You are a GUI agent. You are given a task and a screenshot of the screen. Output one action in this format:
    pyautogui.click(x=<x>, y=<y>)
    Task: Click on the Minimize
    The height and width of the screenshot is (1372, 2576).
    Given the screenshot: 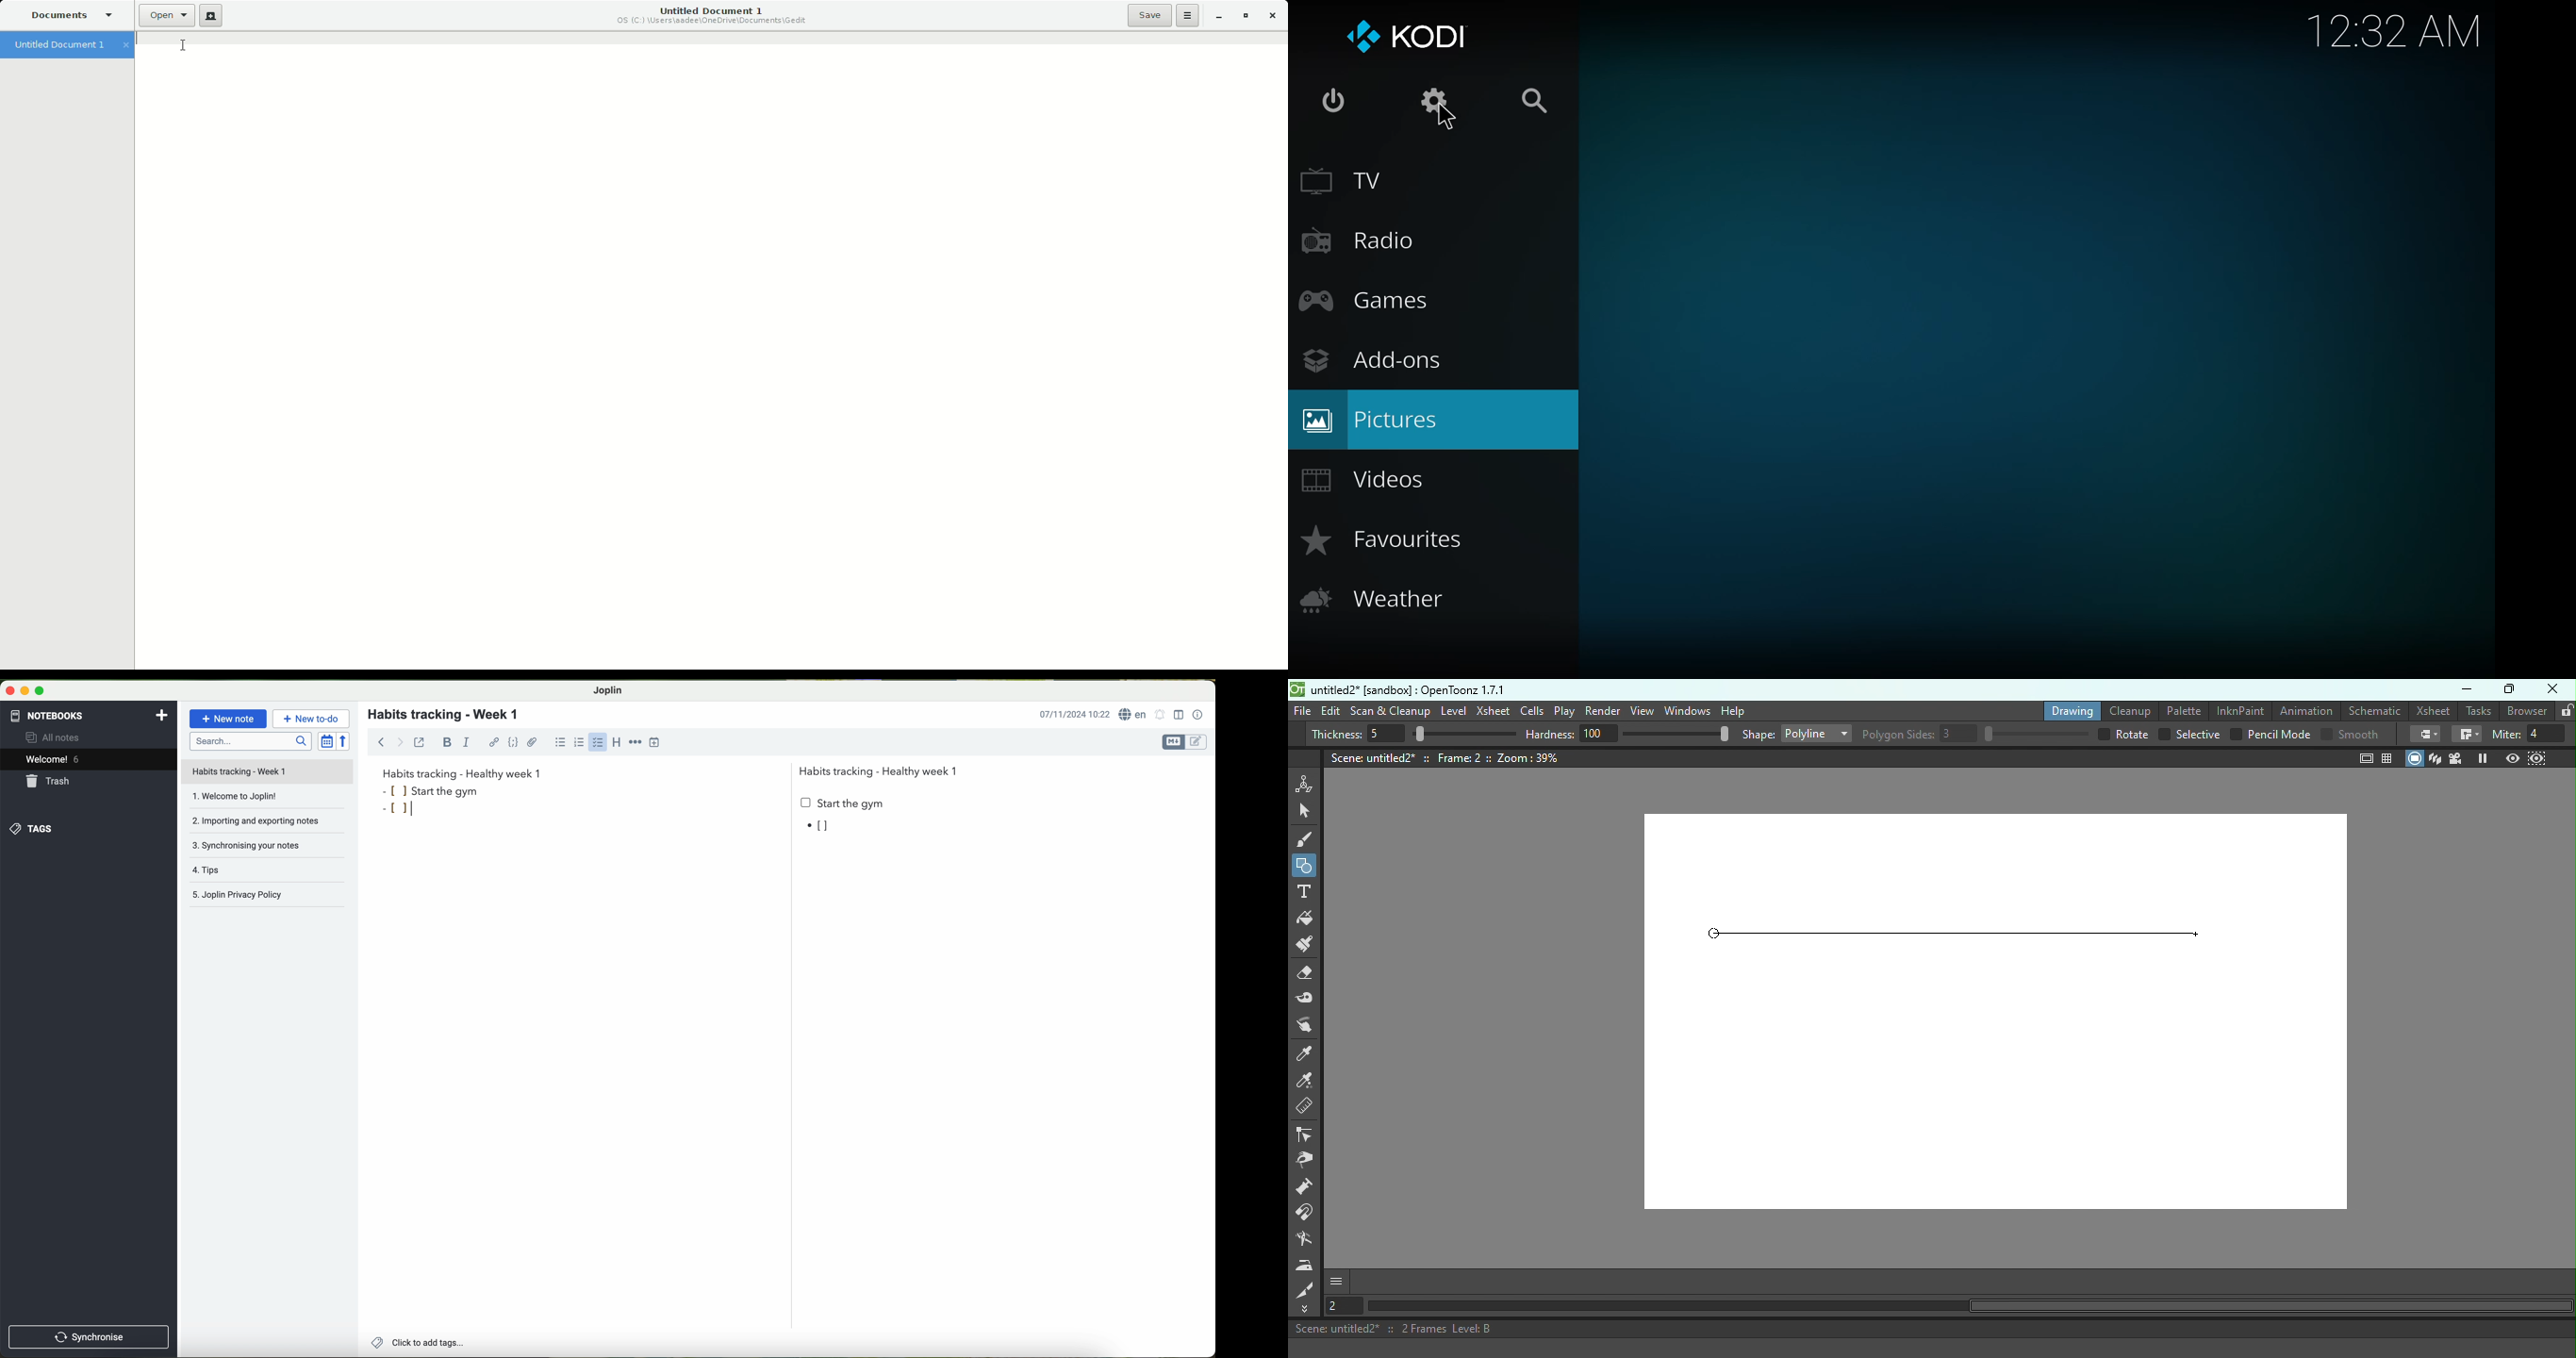 What is the action you would take?
    pyautogui.click(x=1218, y=17)
    